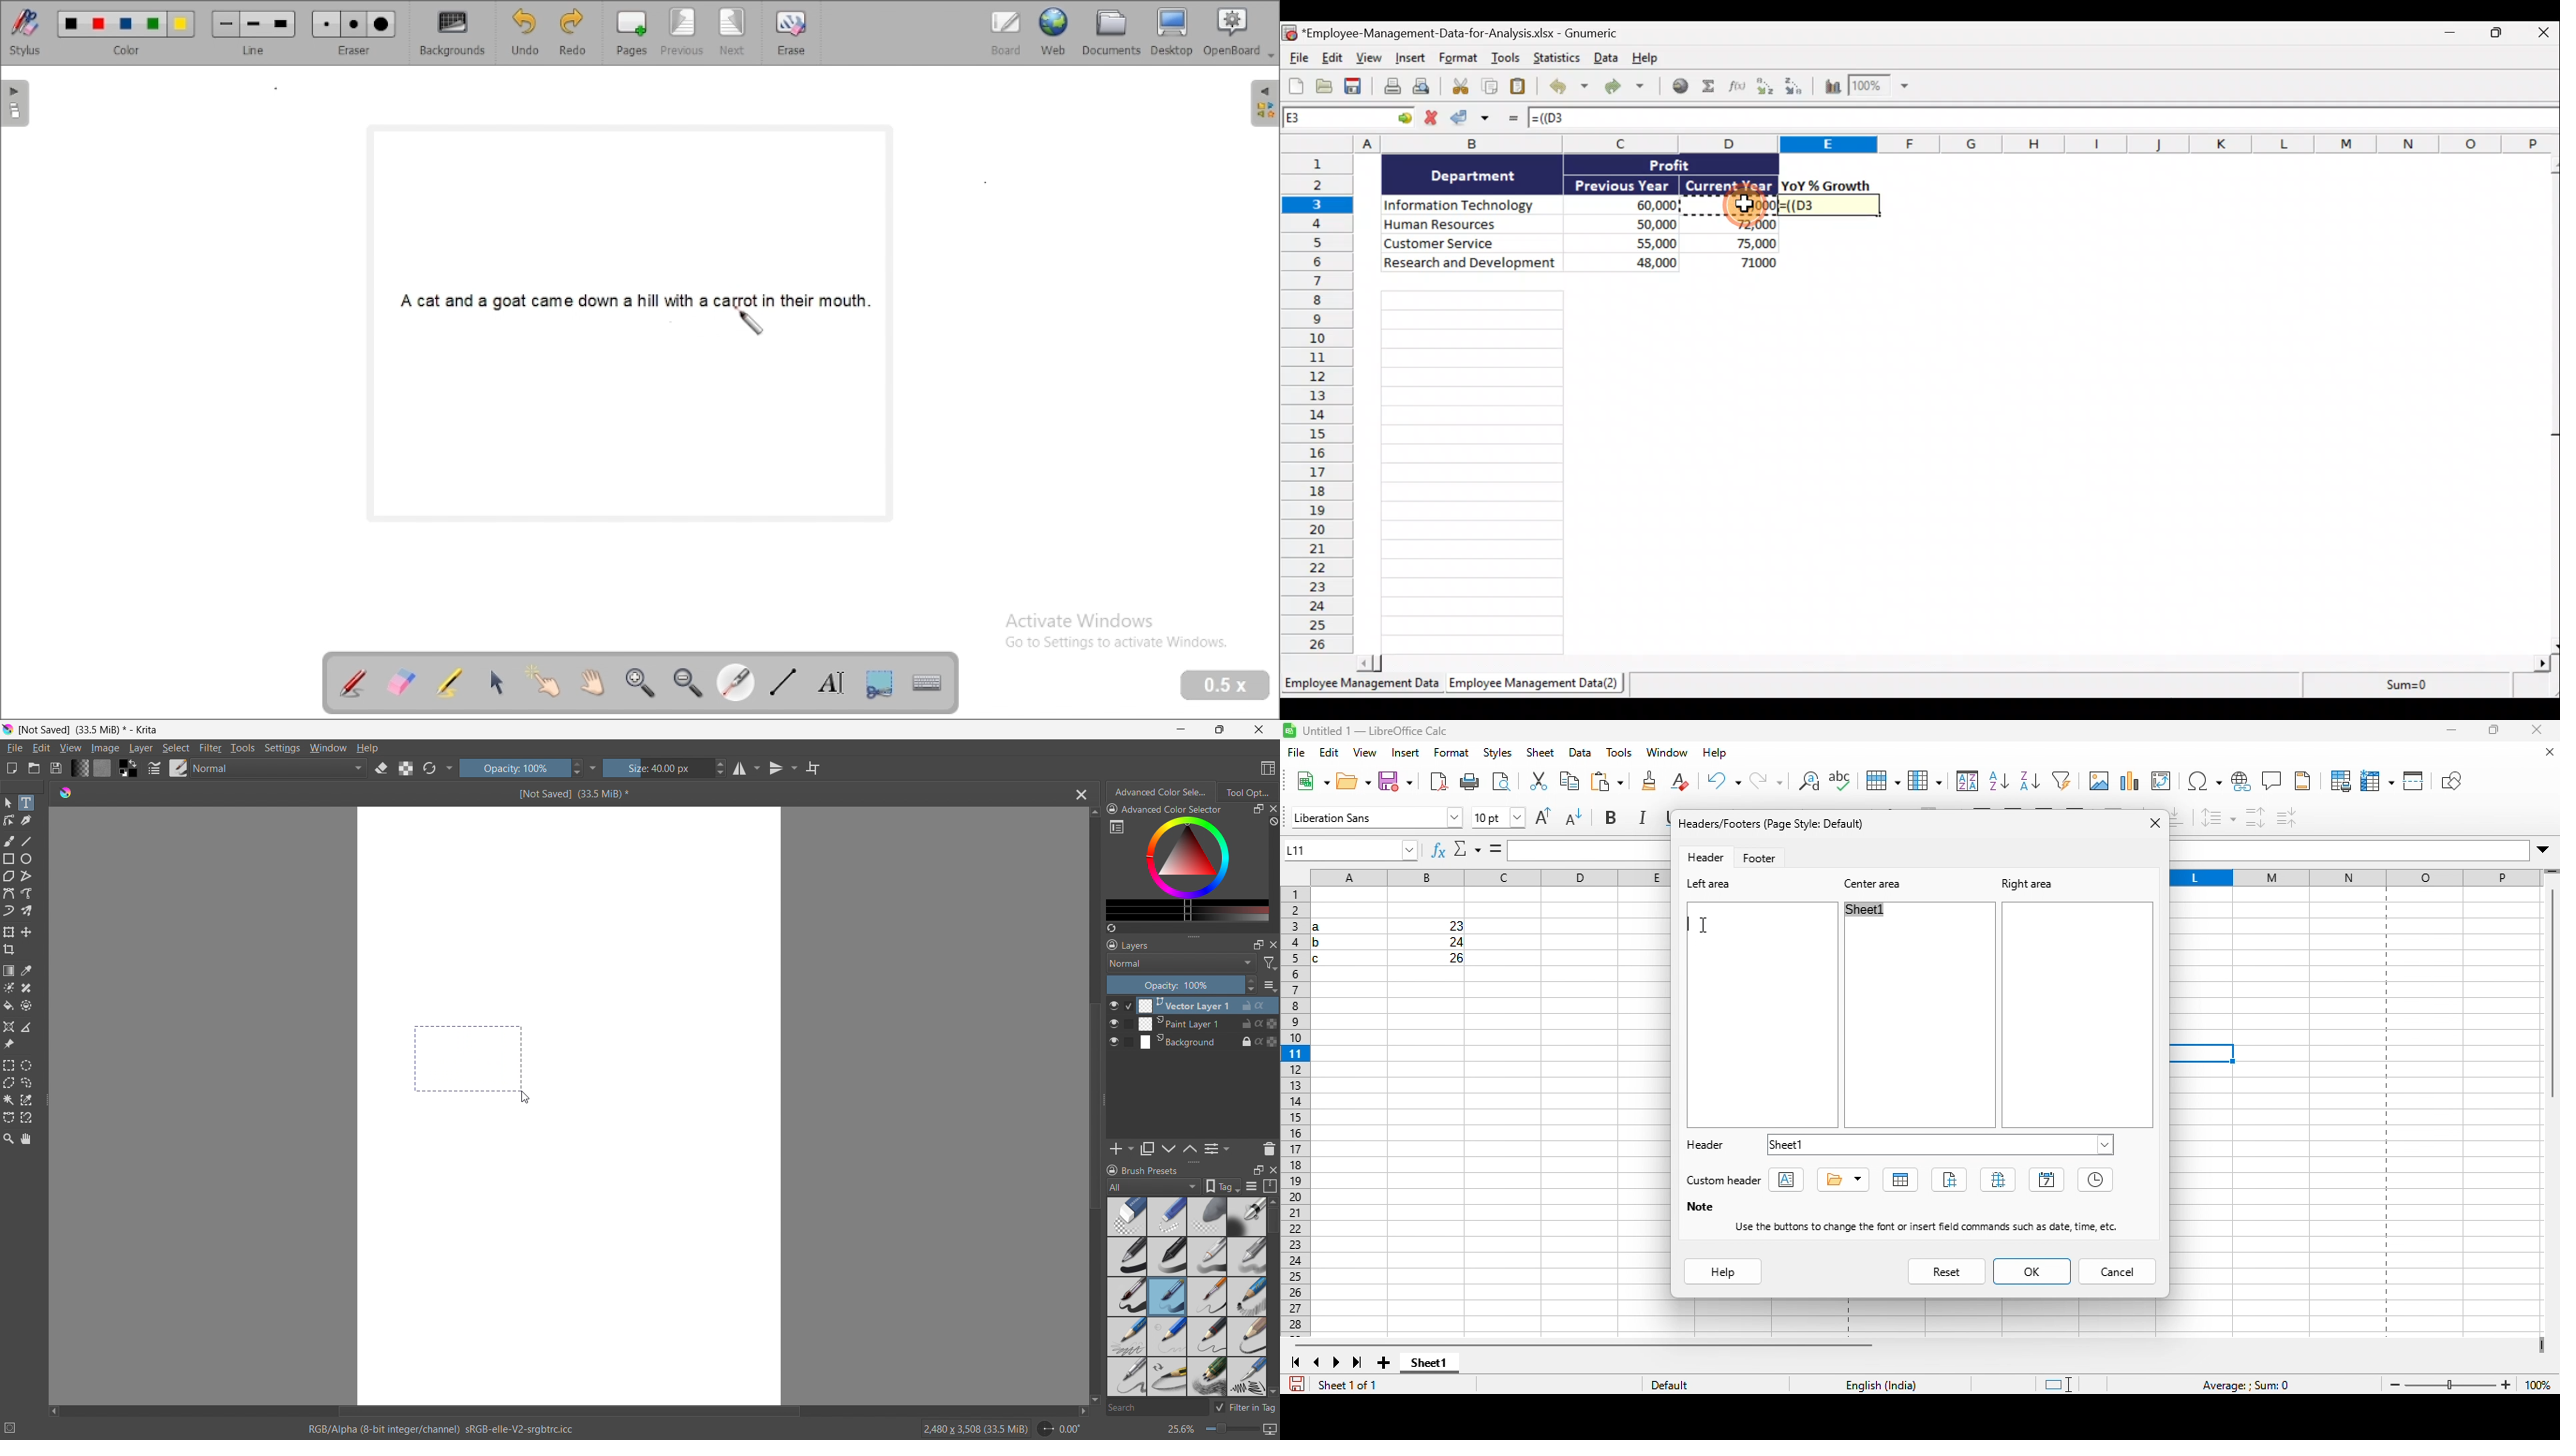 Image resolution: width=2576 pixels, height=1456 pixels. What do you see at coordinates (2242, 1383) in the screenshot?
I see `average sum=0` at bounding box center [2242, 1383].